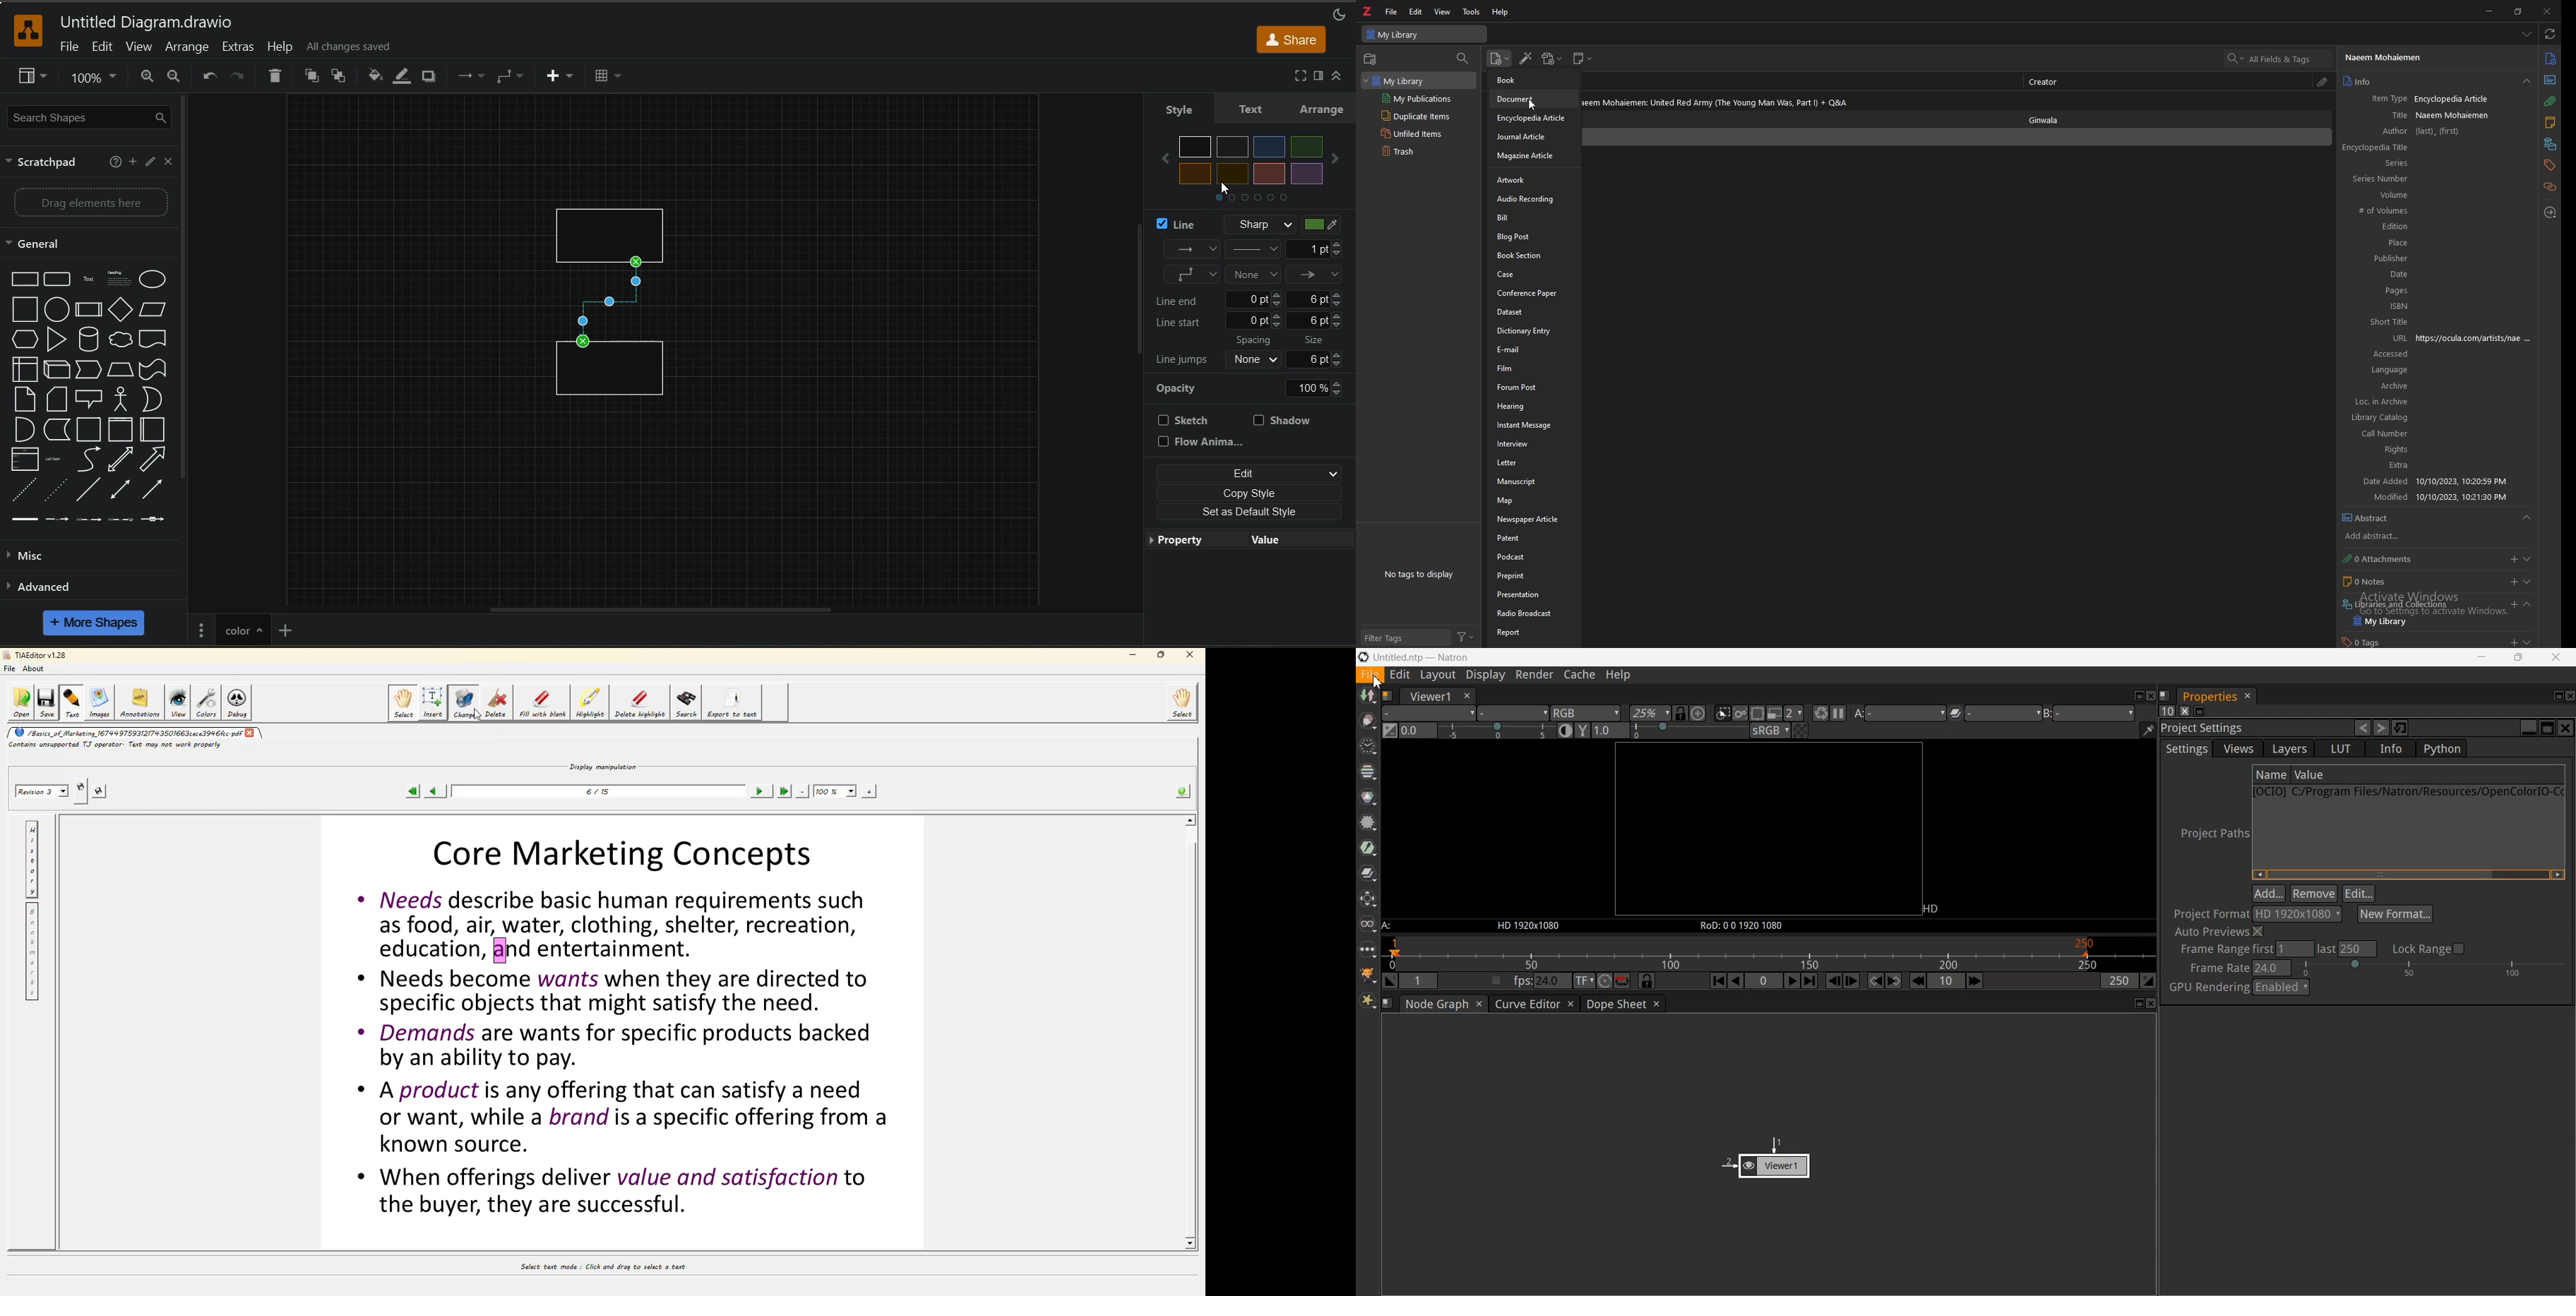 The image size is (2576, 1316). I want to click on resize, so click(2520, 11).